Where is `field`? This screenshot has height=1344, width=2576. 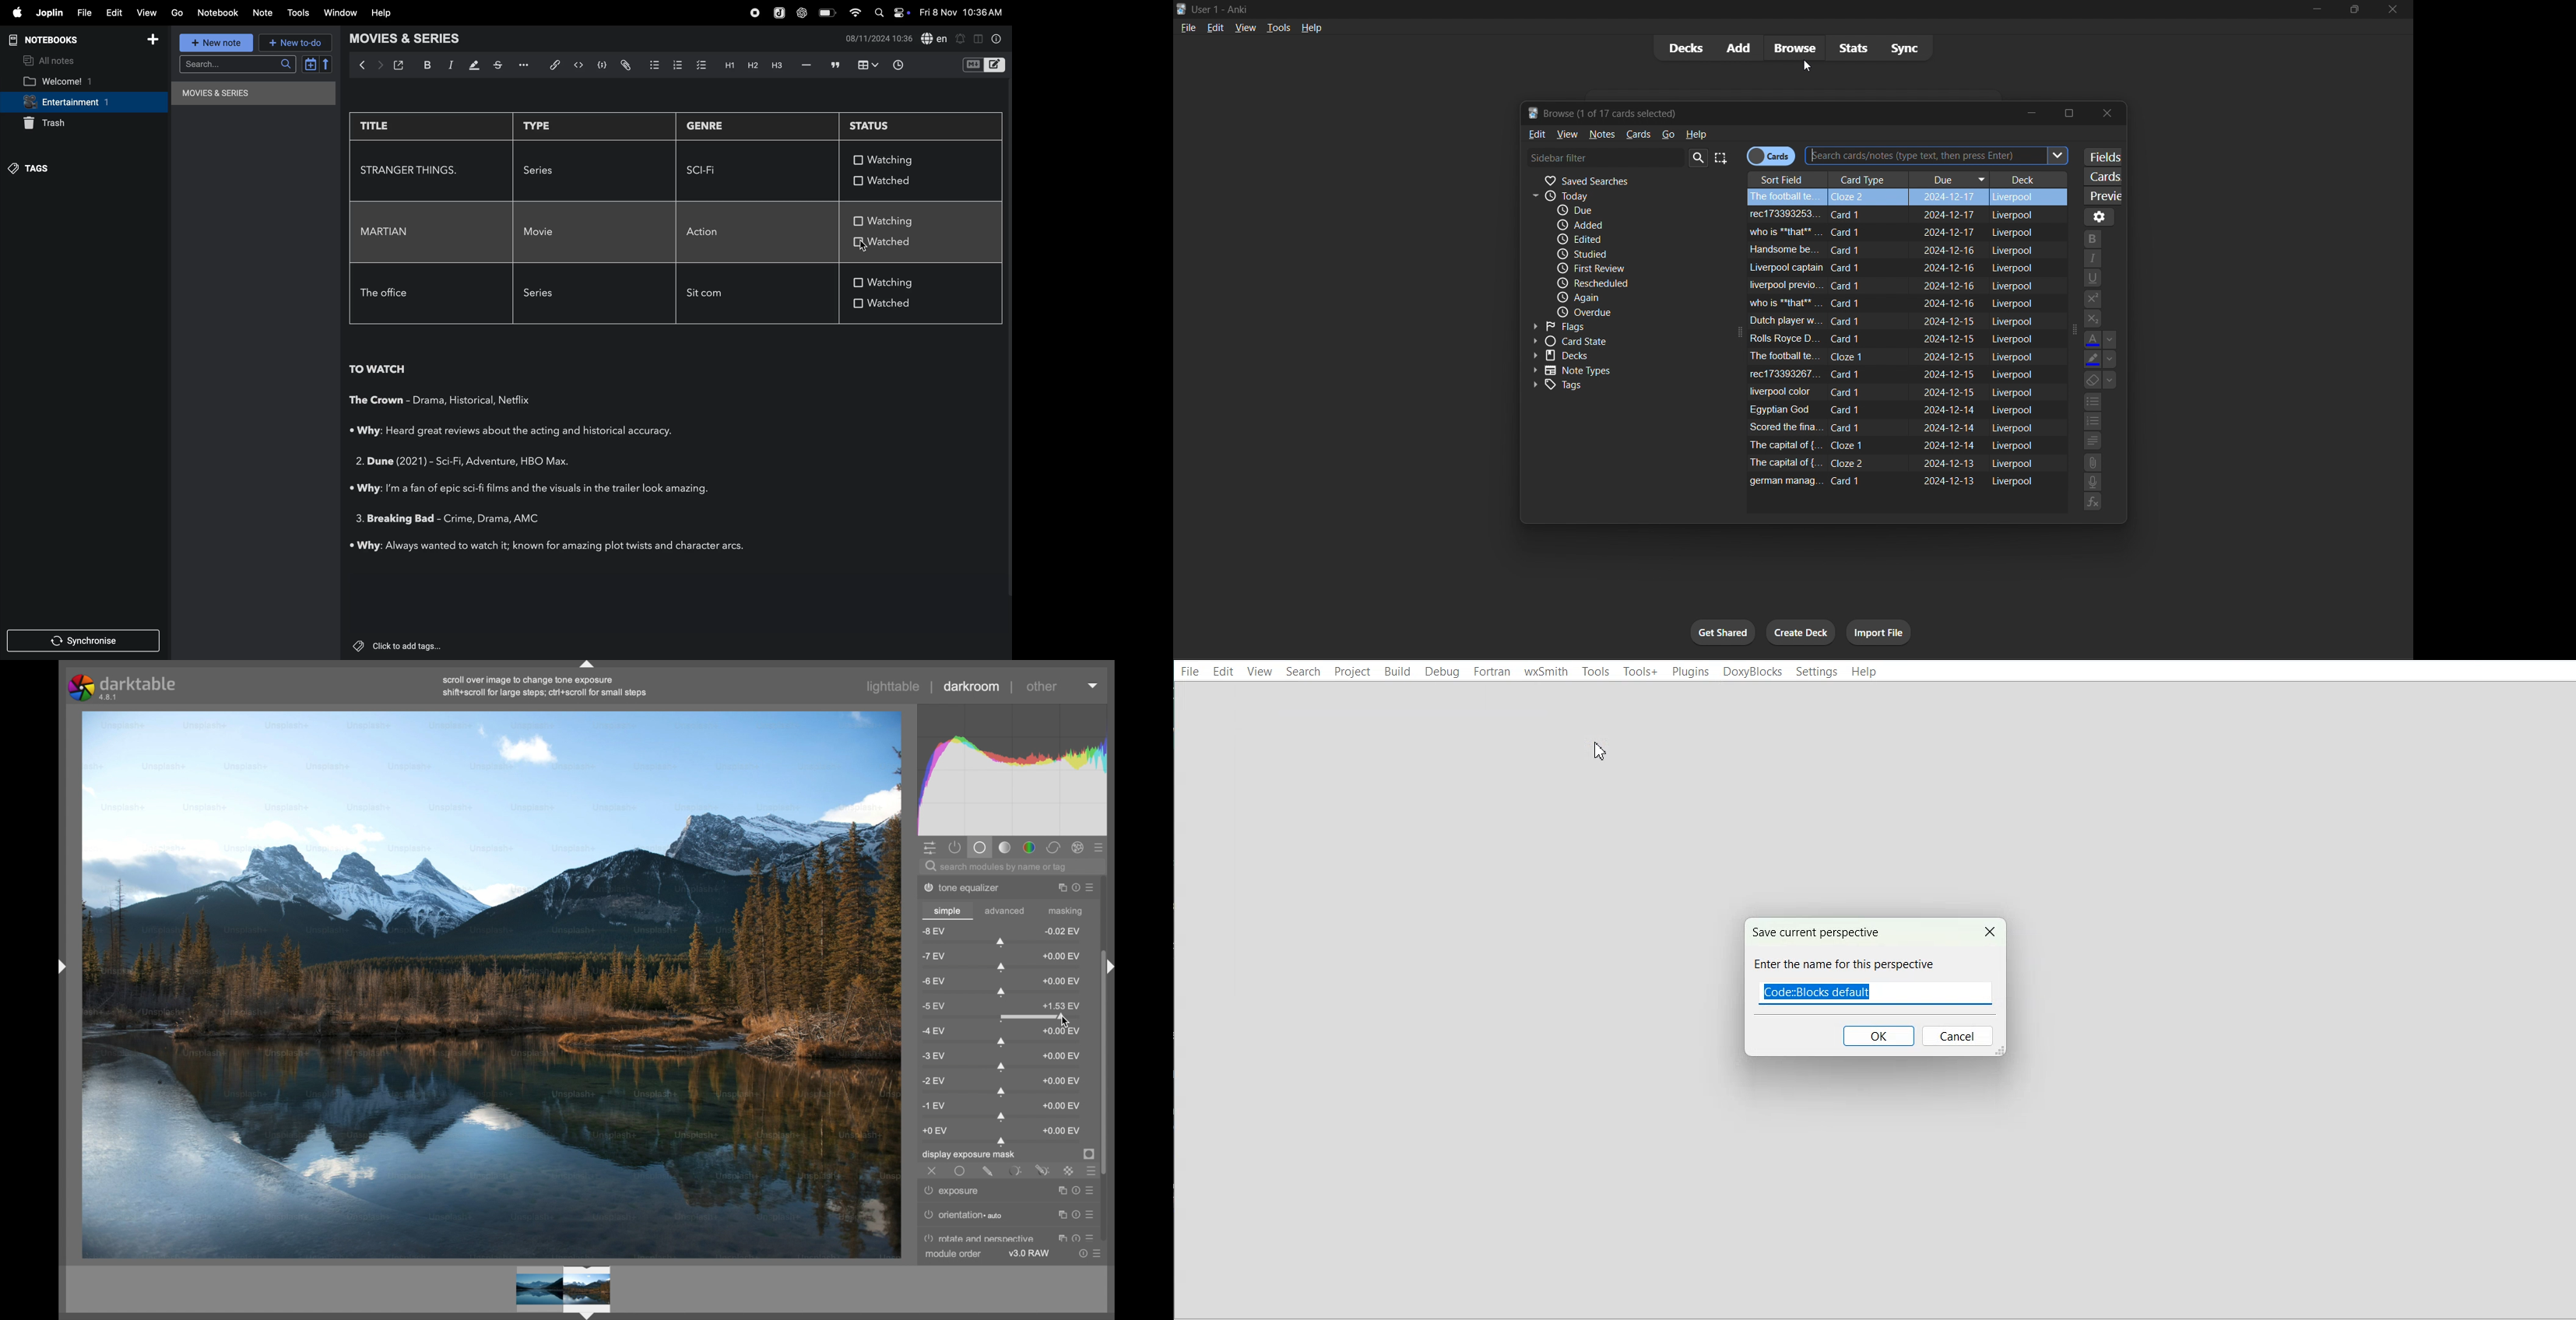
field is located at coordinates (1787, 355).